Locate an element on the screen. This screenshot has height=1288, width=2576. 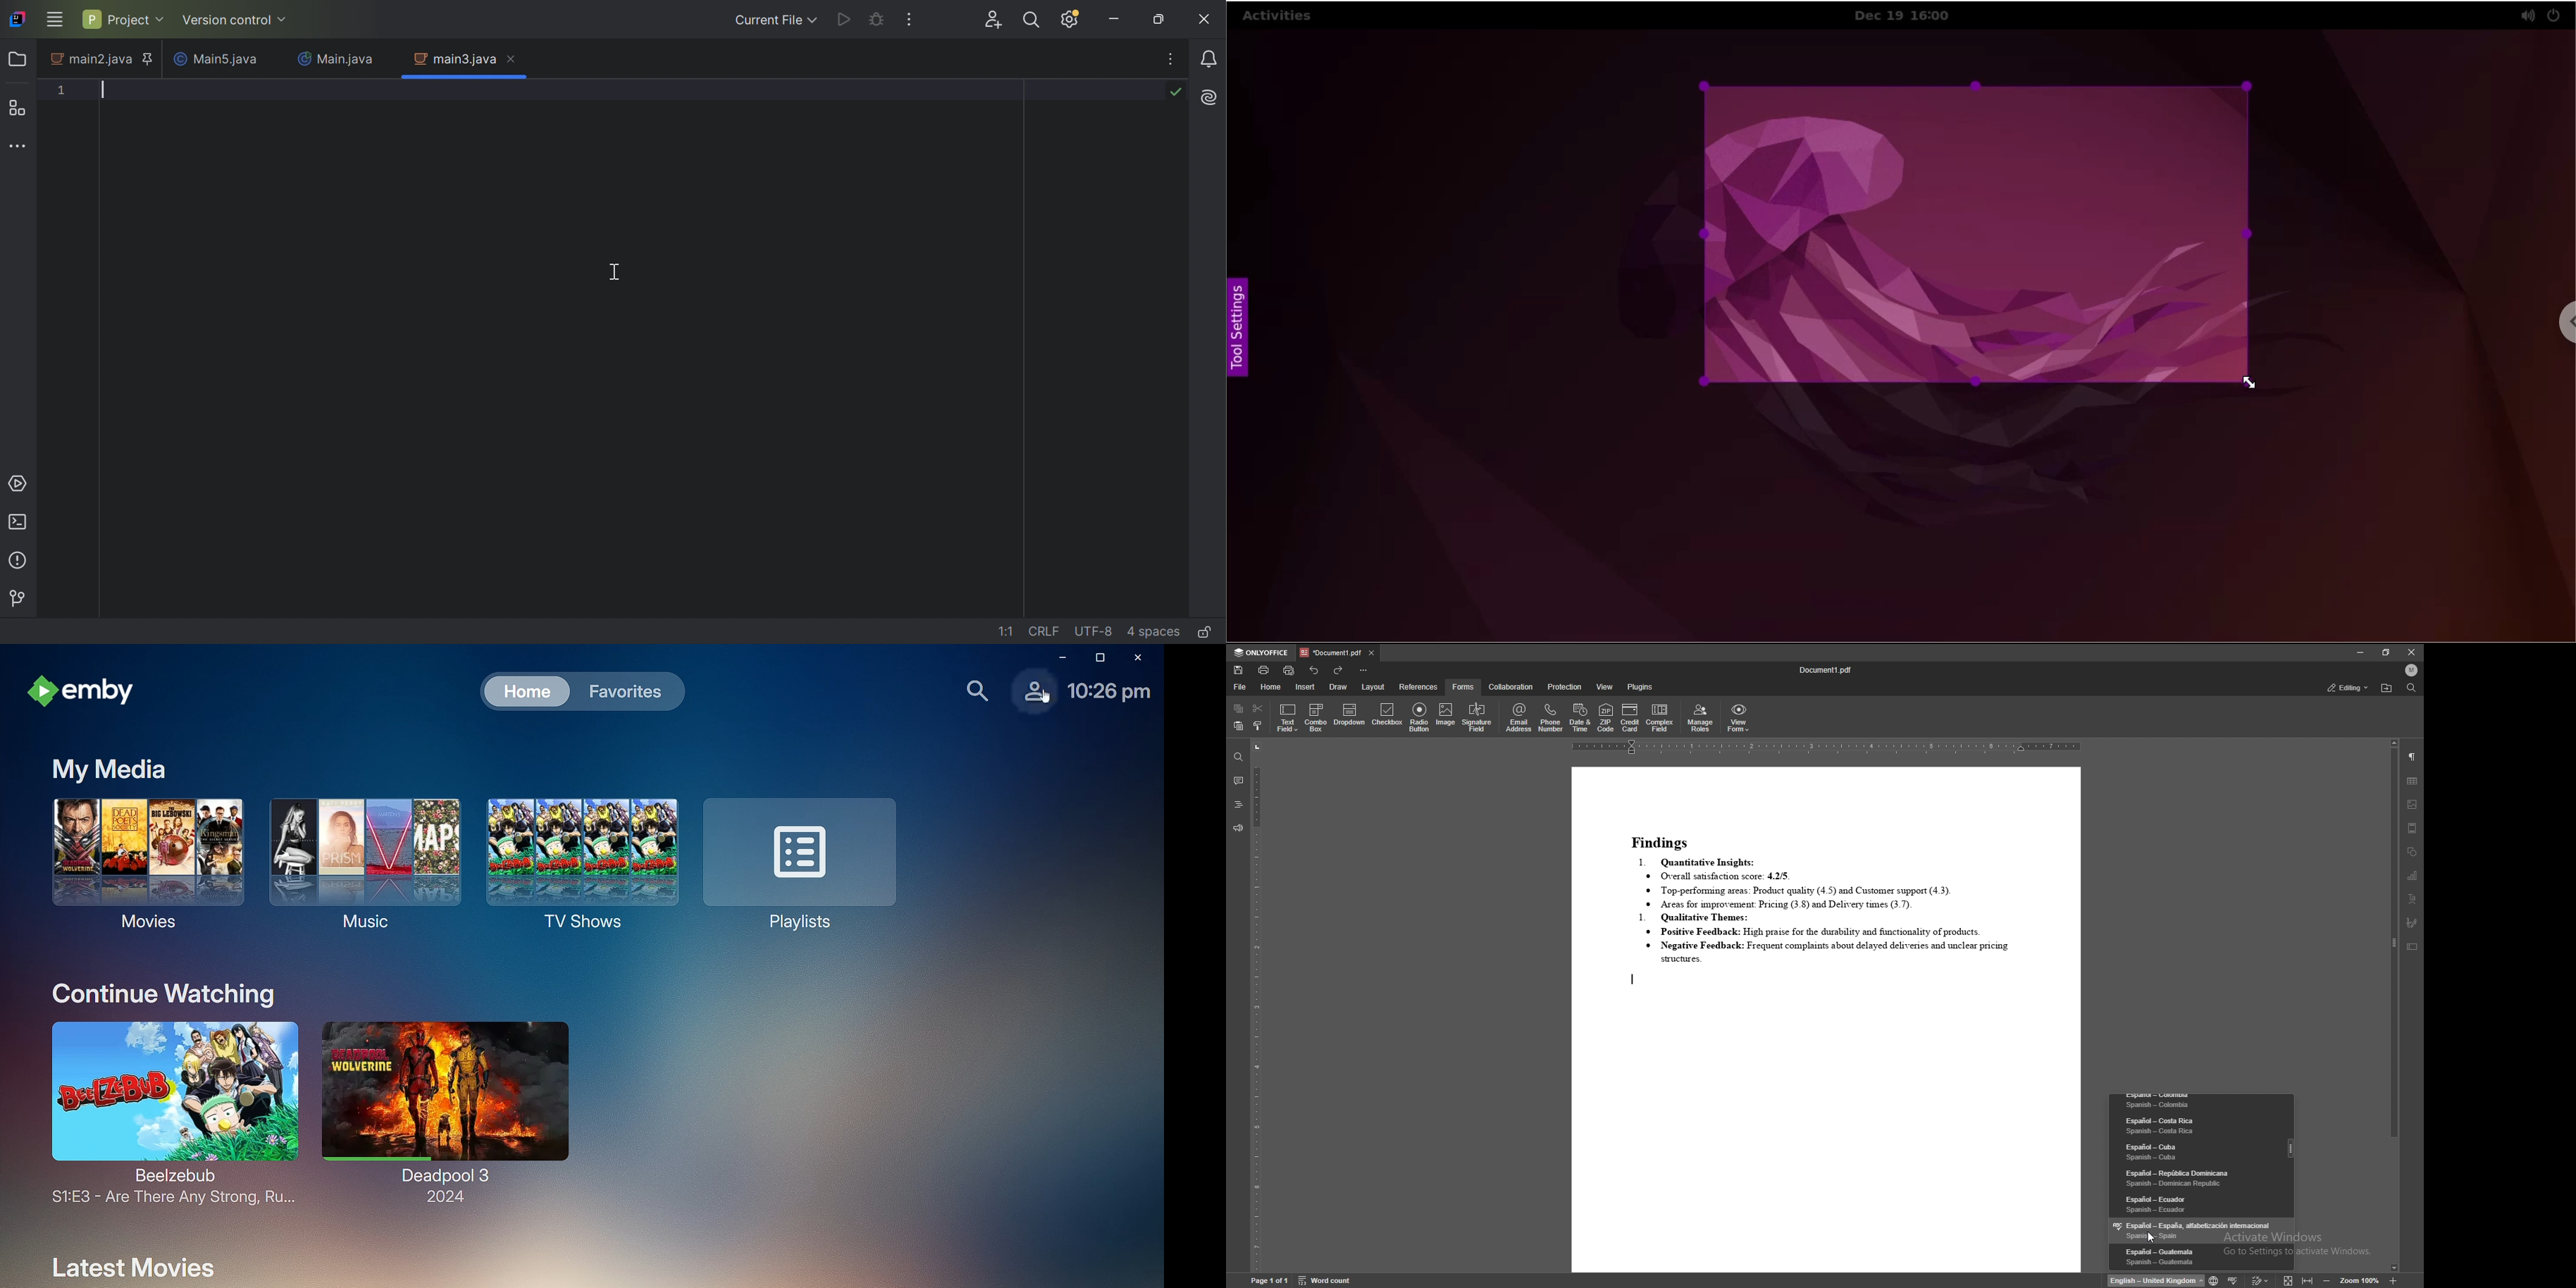
zoom is located at coordinates (2360, 1280).